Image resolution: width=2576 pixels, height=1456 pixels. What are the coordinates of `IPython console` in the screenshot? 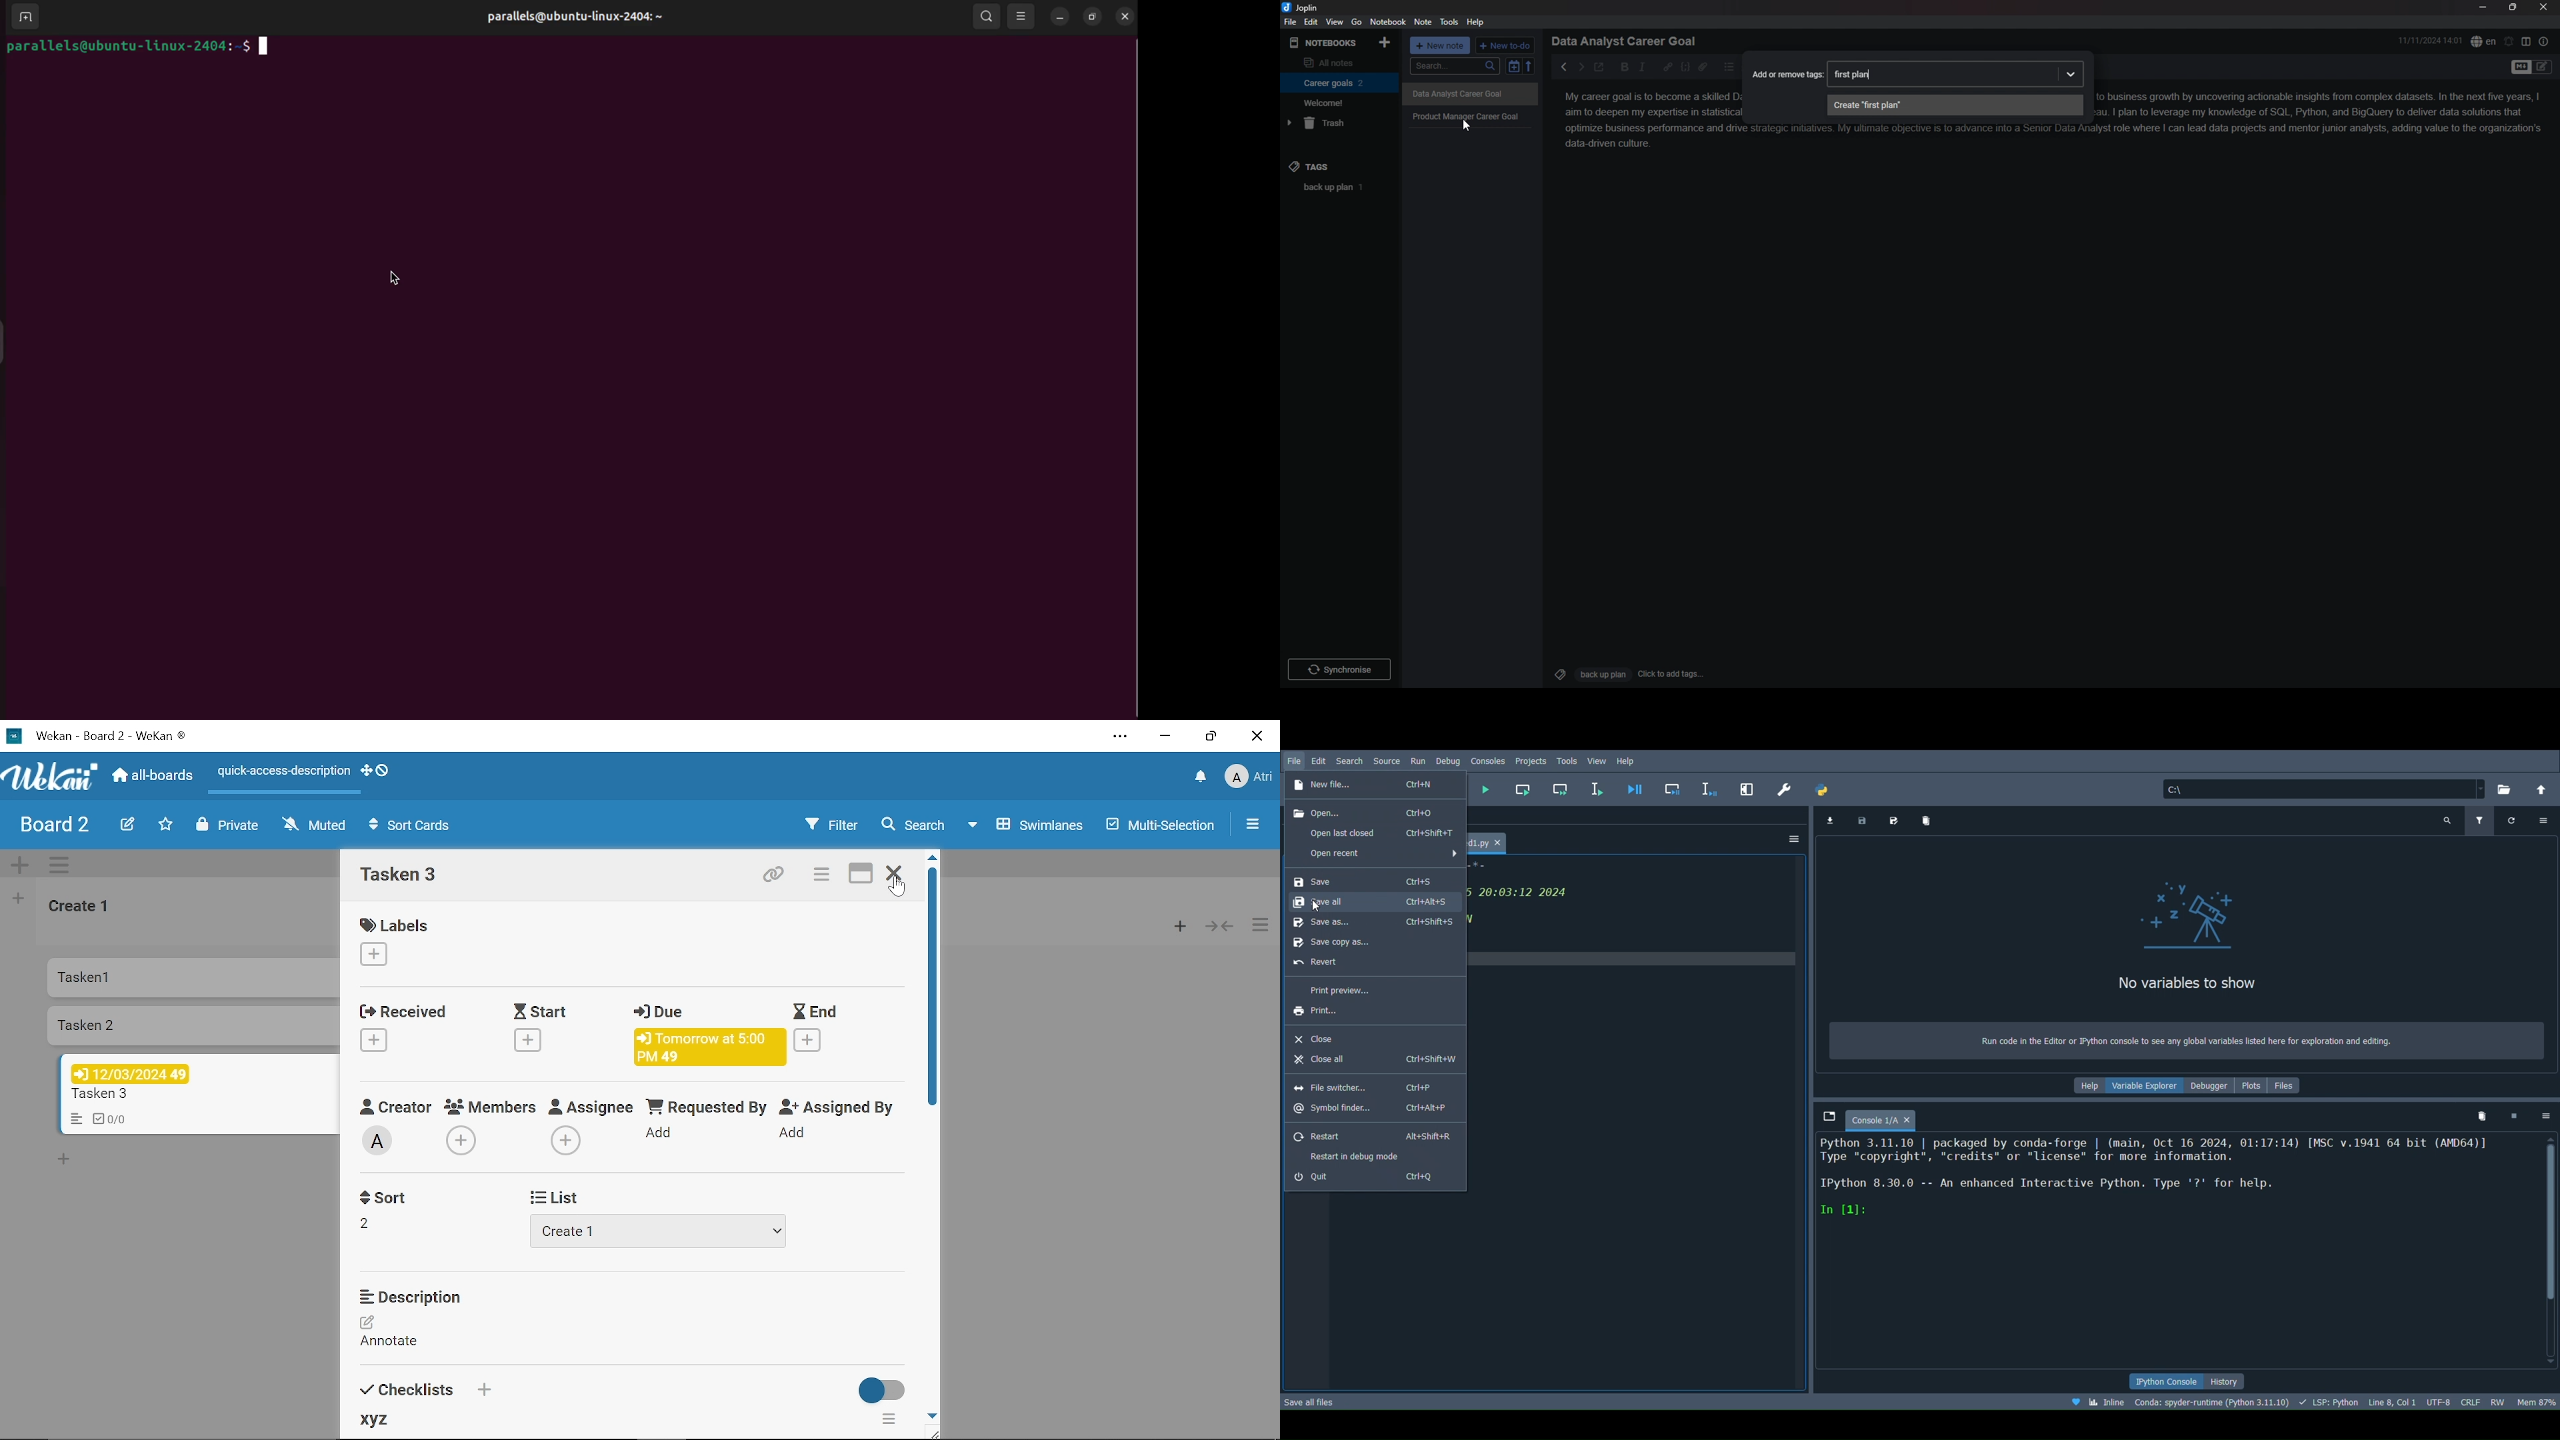 It's located at (2160, 1381).